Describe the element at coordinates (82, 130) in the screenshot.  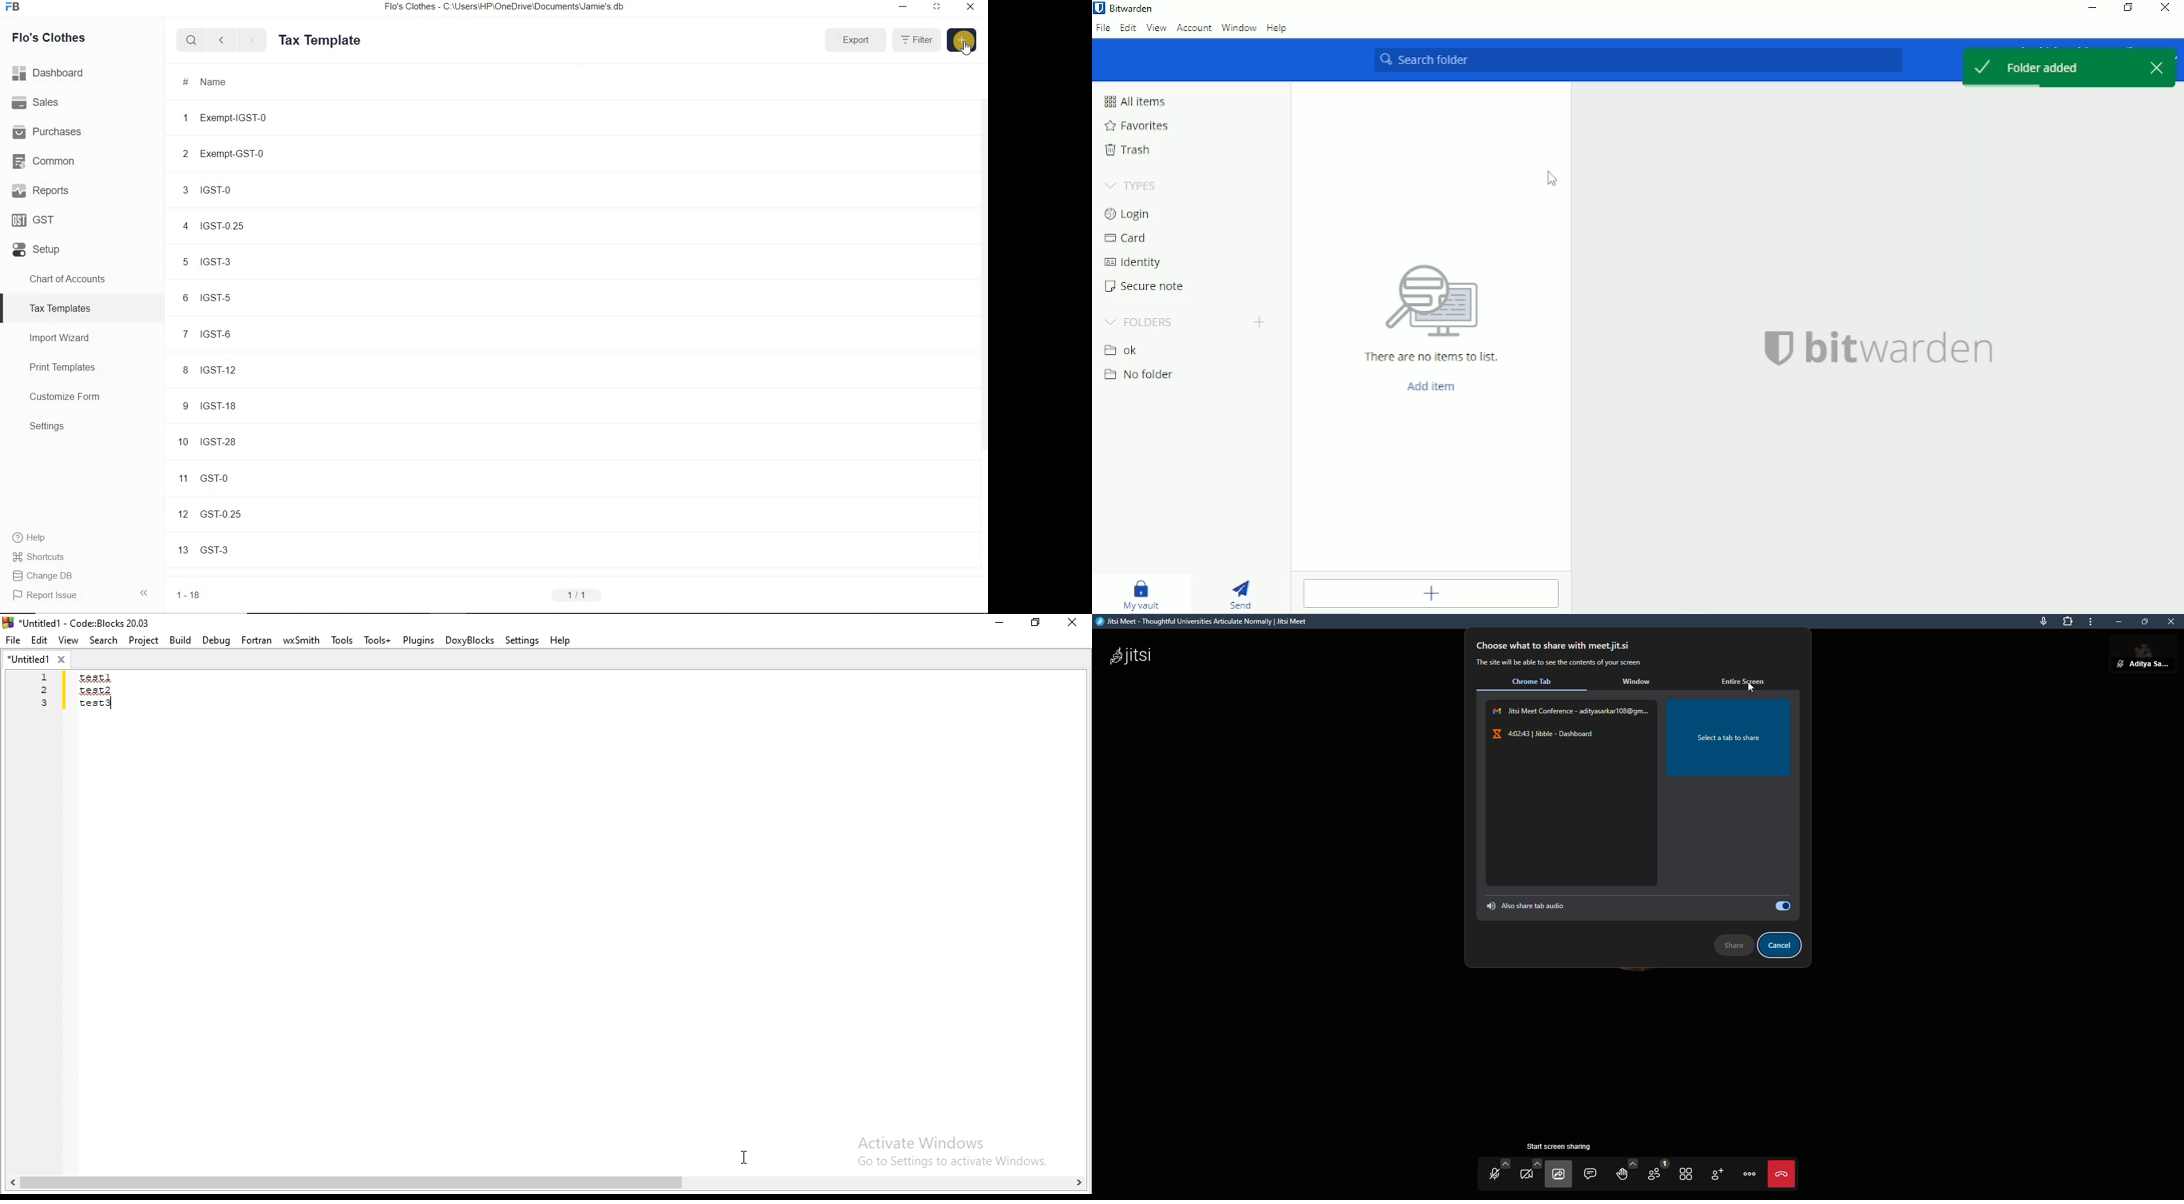
I see `Purchases` at that location.